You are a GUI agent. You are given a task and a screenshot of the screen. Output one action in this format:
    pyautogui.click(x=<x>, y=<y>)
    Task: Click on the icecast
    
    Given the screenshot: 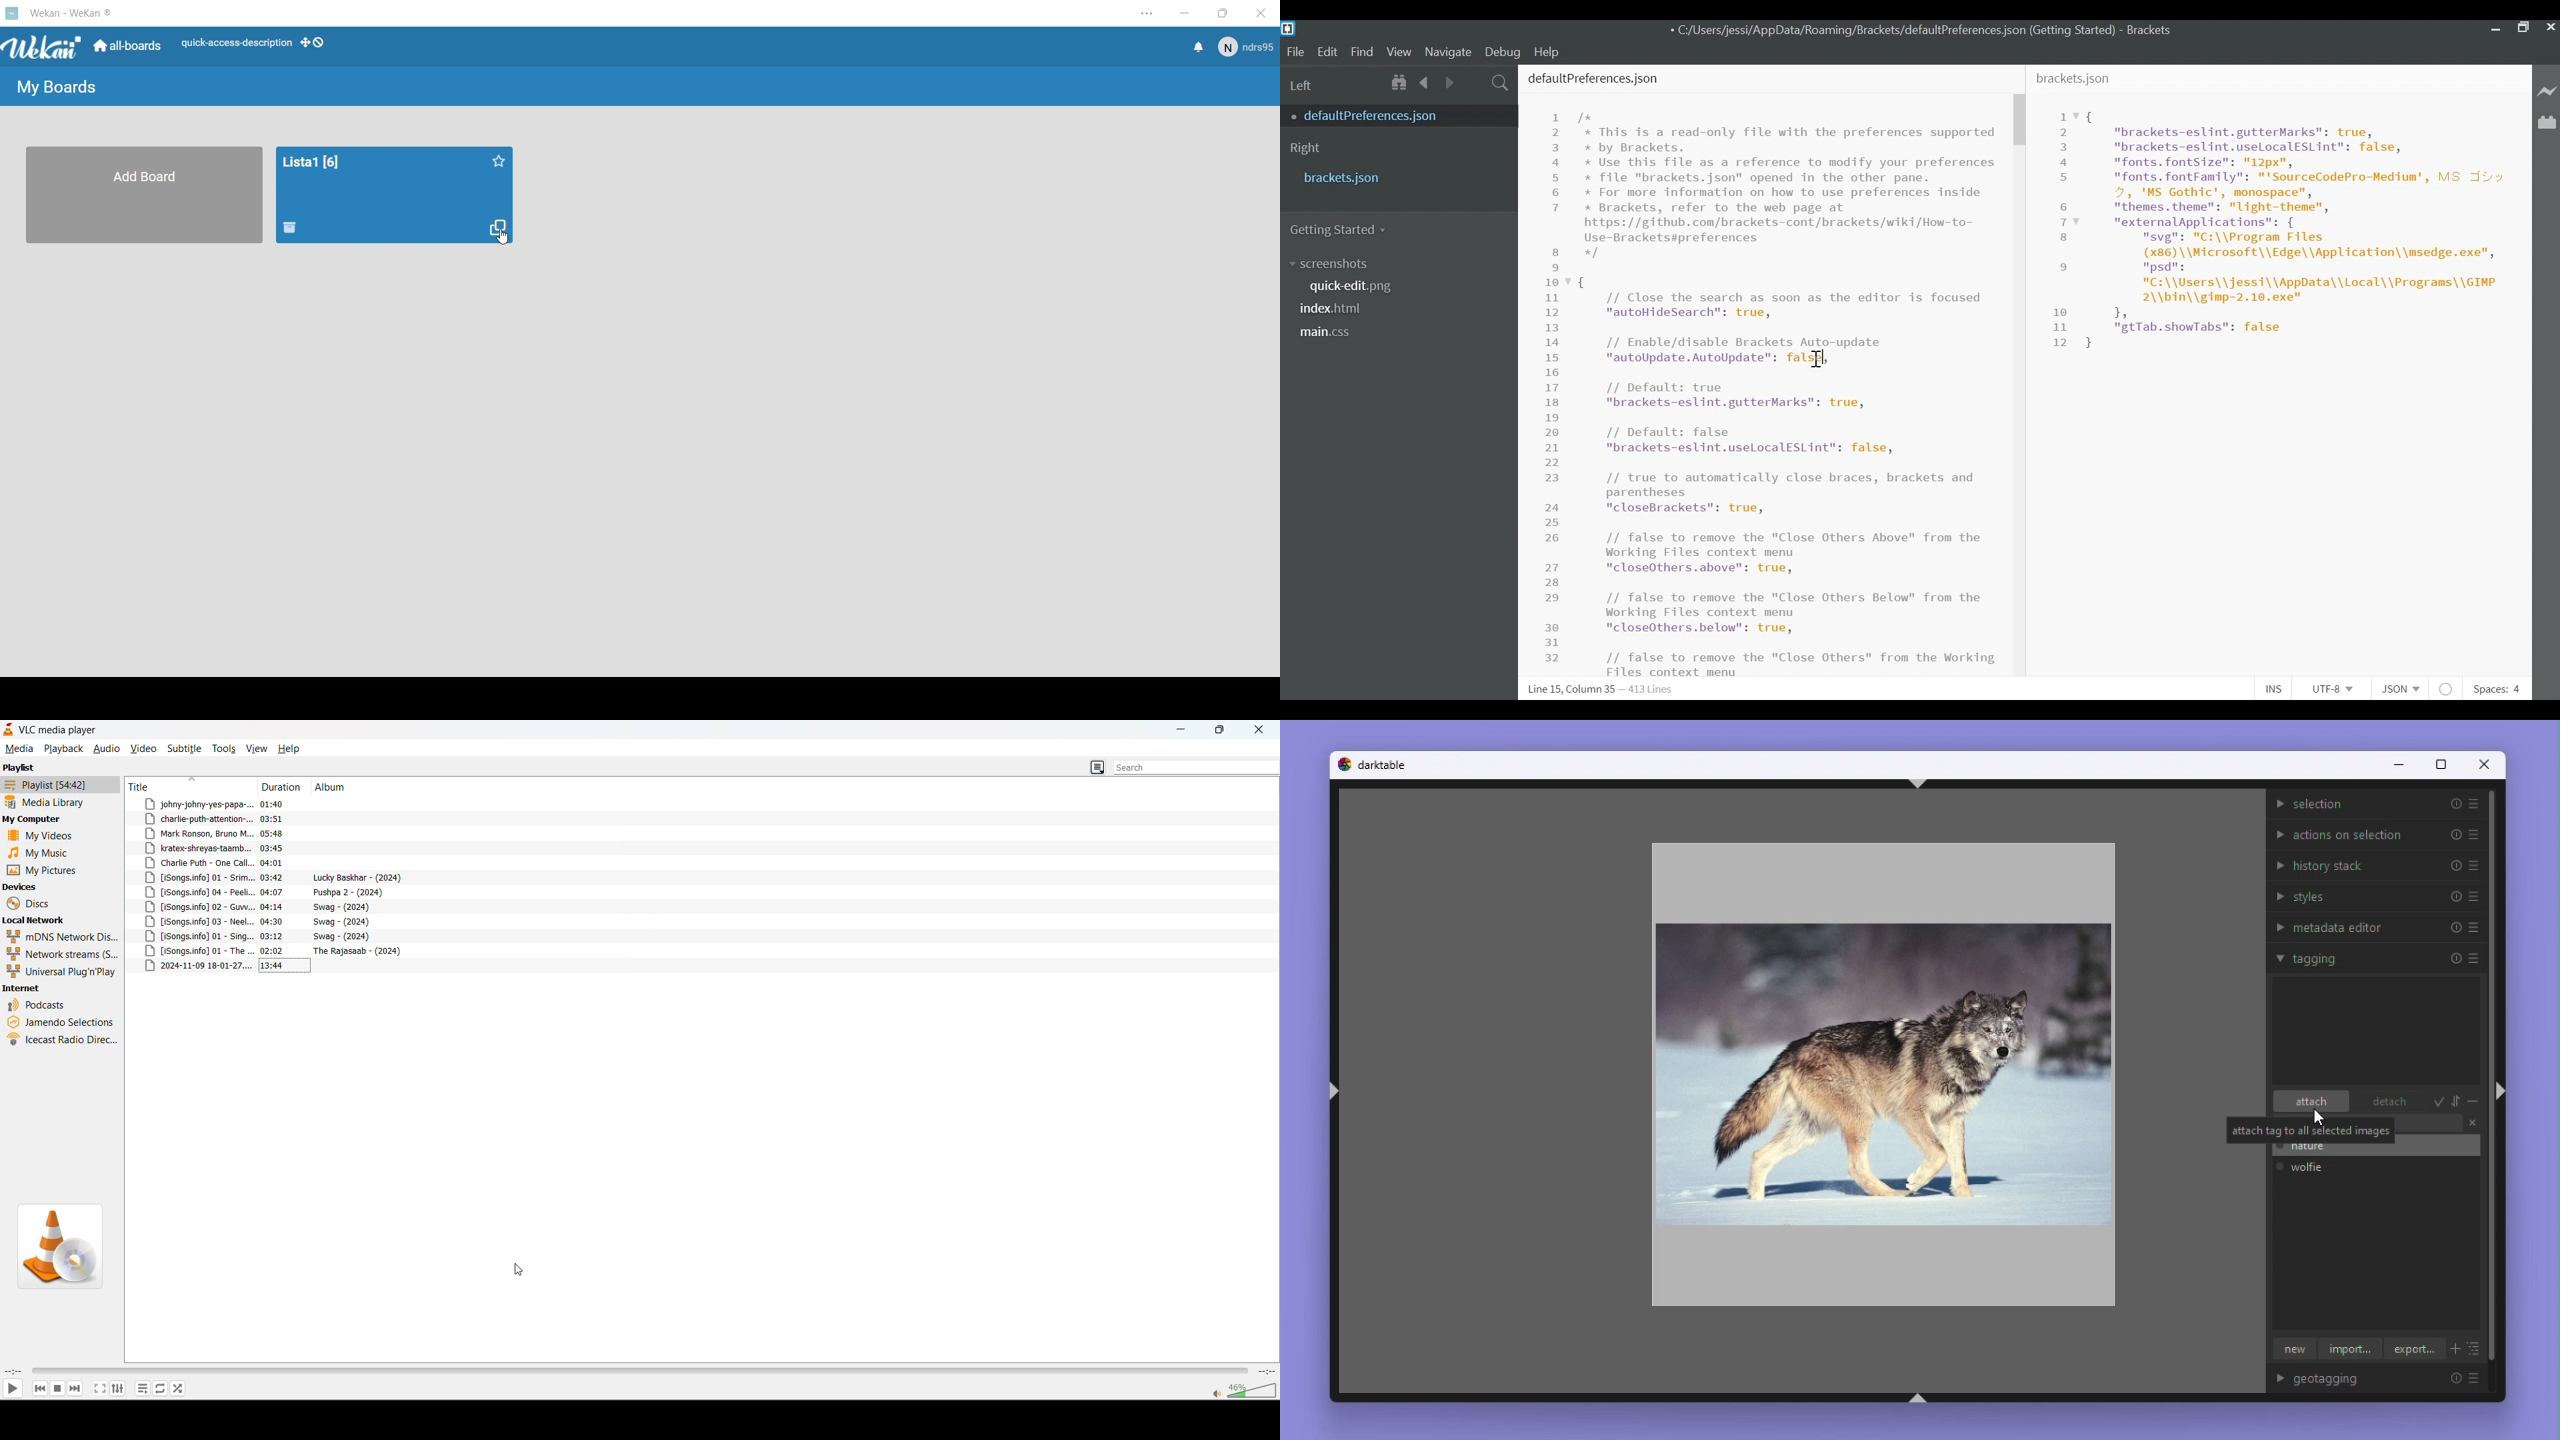 What is the action you would take?
    pyautogui.click(x=61, y=1040)
    